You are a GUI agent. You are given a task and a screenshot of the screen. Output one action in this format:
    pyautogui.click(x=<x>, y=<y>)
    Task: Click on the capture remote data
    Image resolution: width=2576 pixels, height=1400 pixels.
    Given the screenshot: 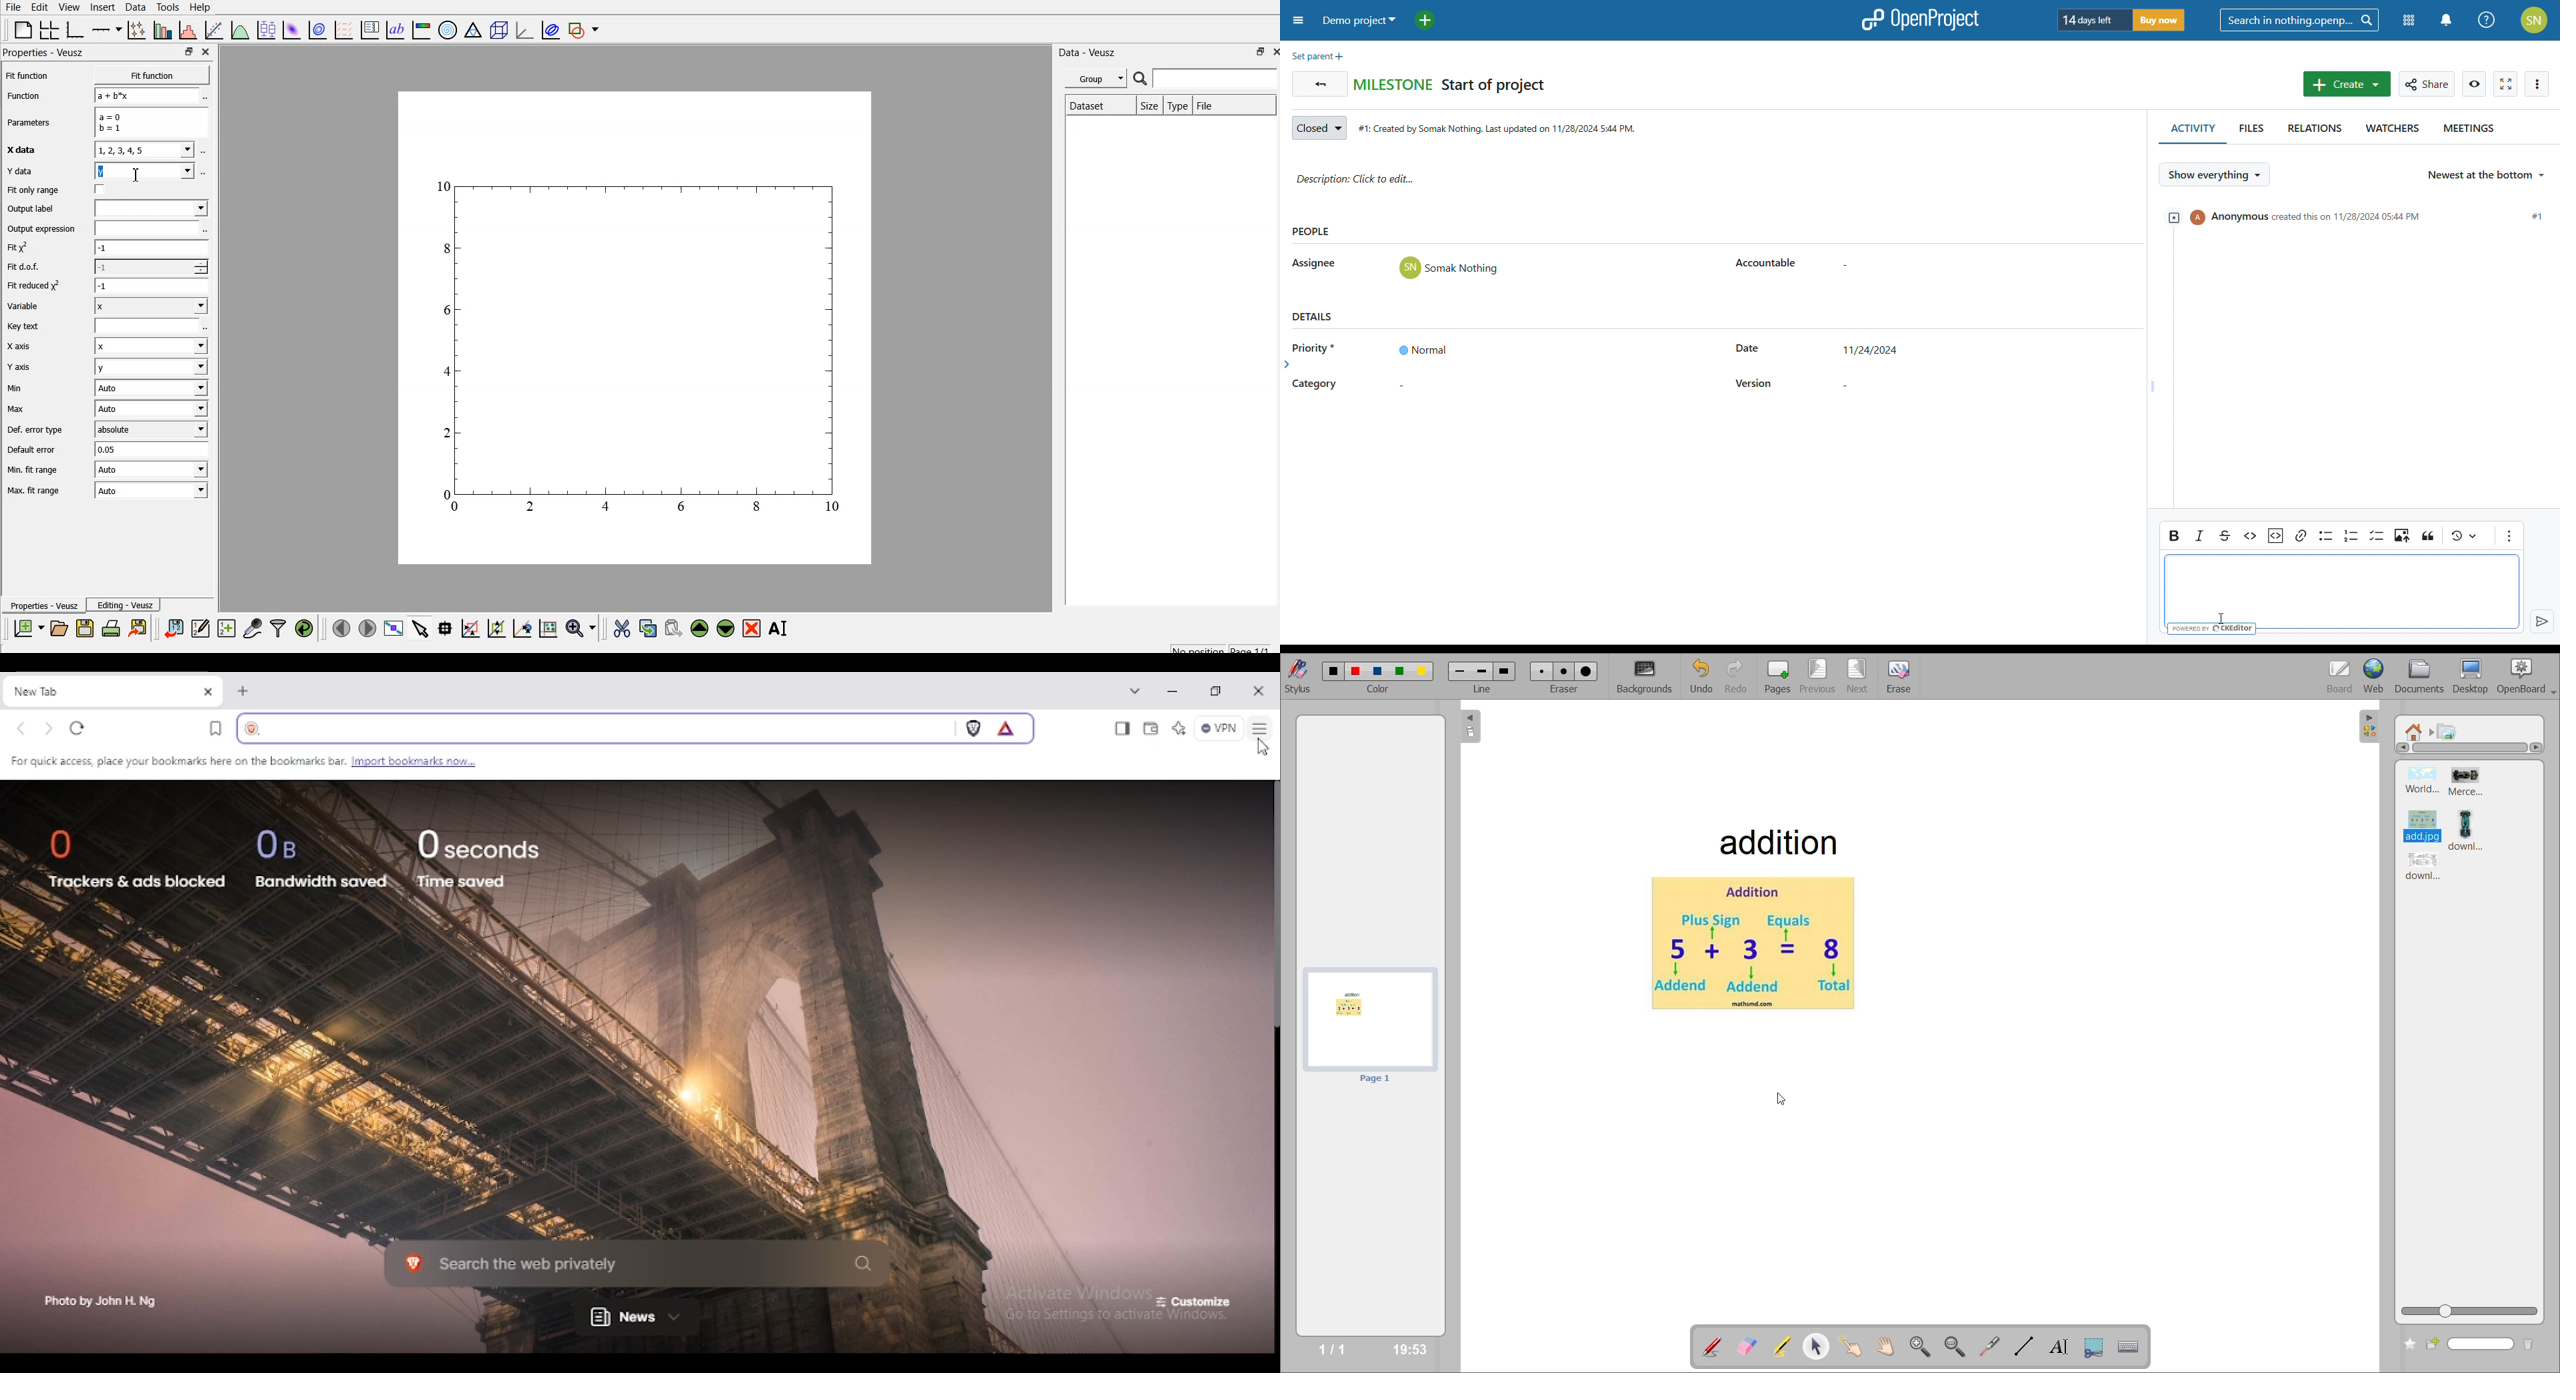 What is the action you would take?
    pyautogui.click(x=254, y=629)
    